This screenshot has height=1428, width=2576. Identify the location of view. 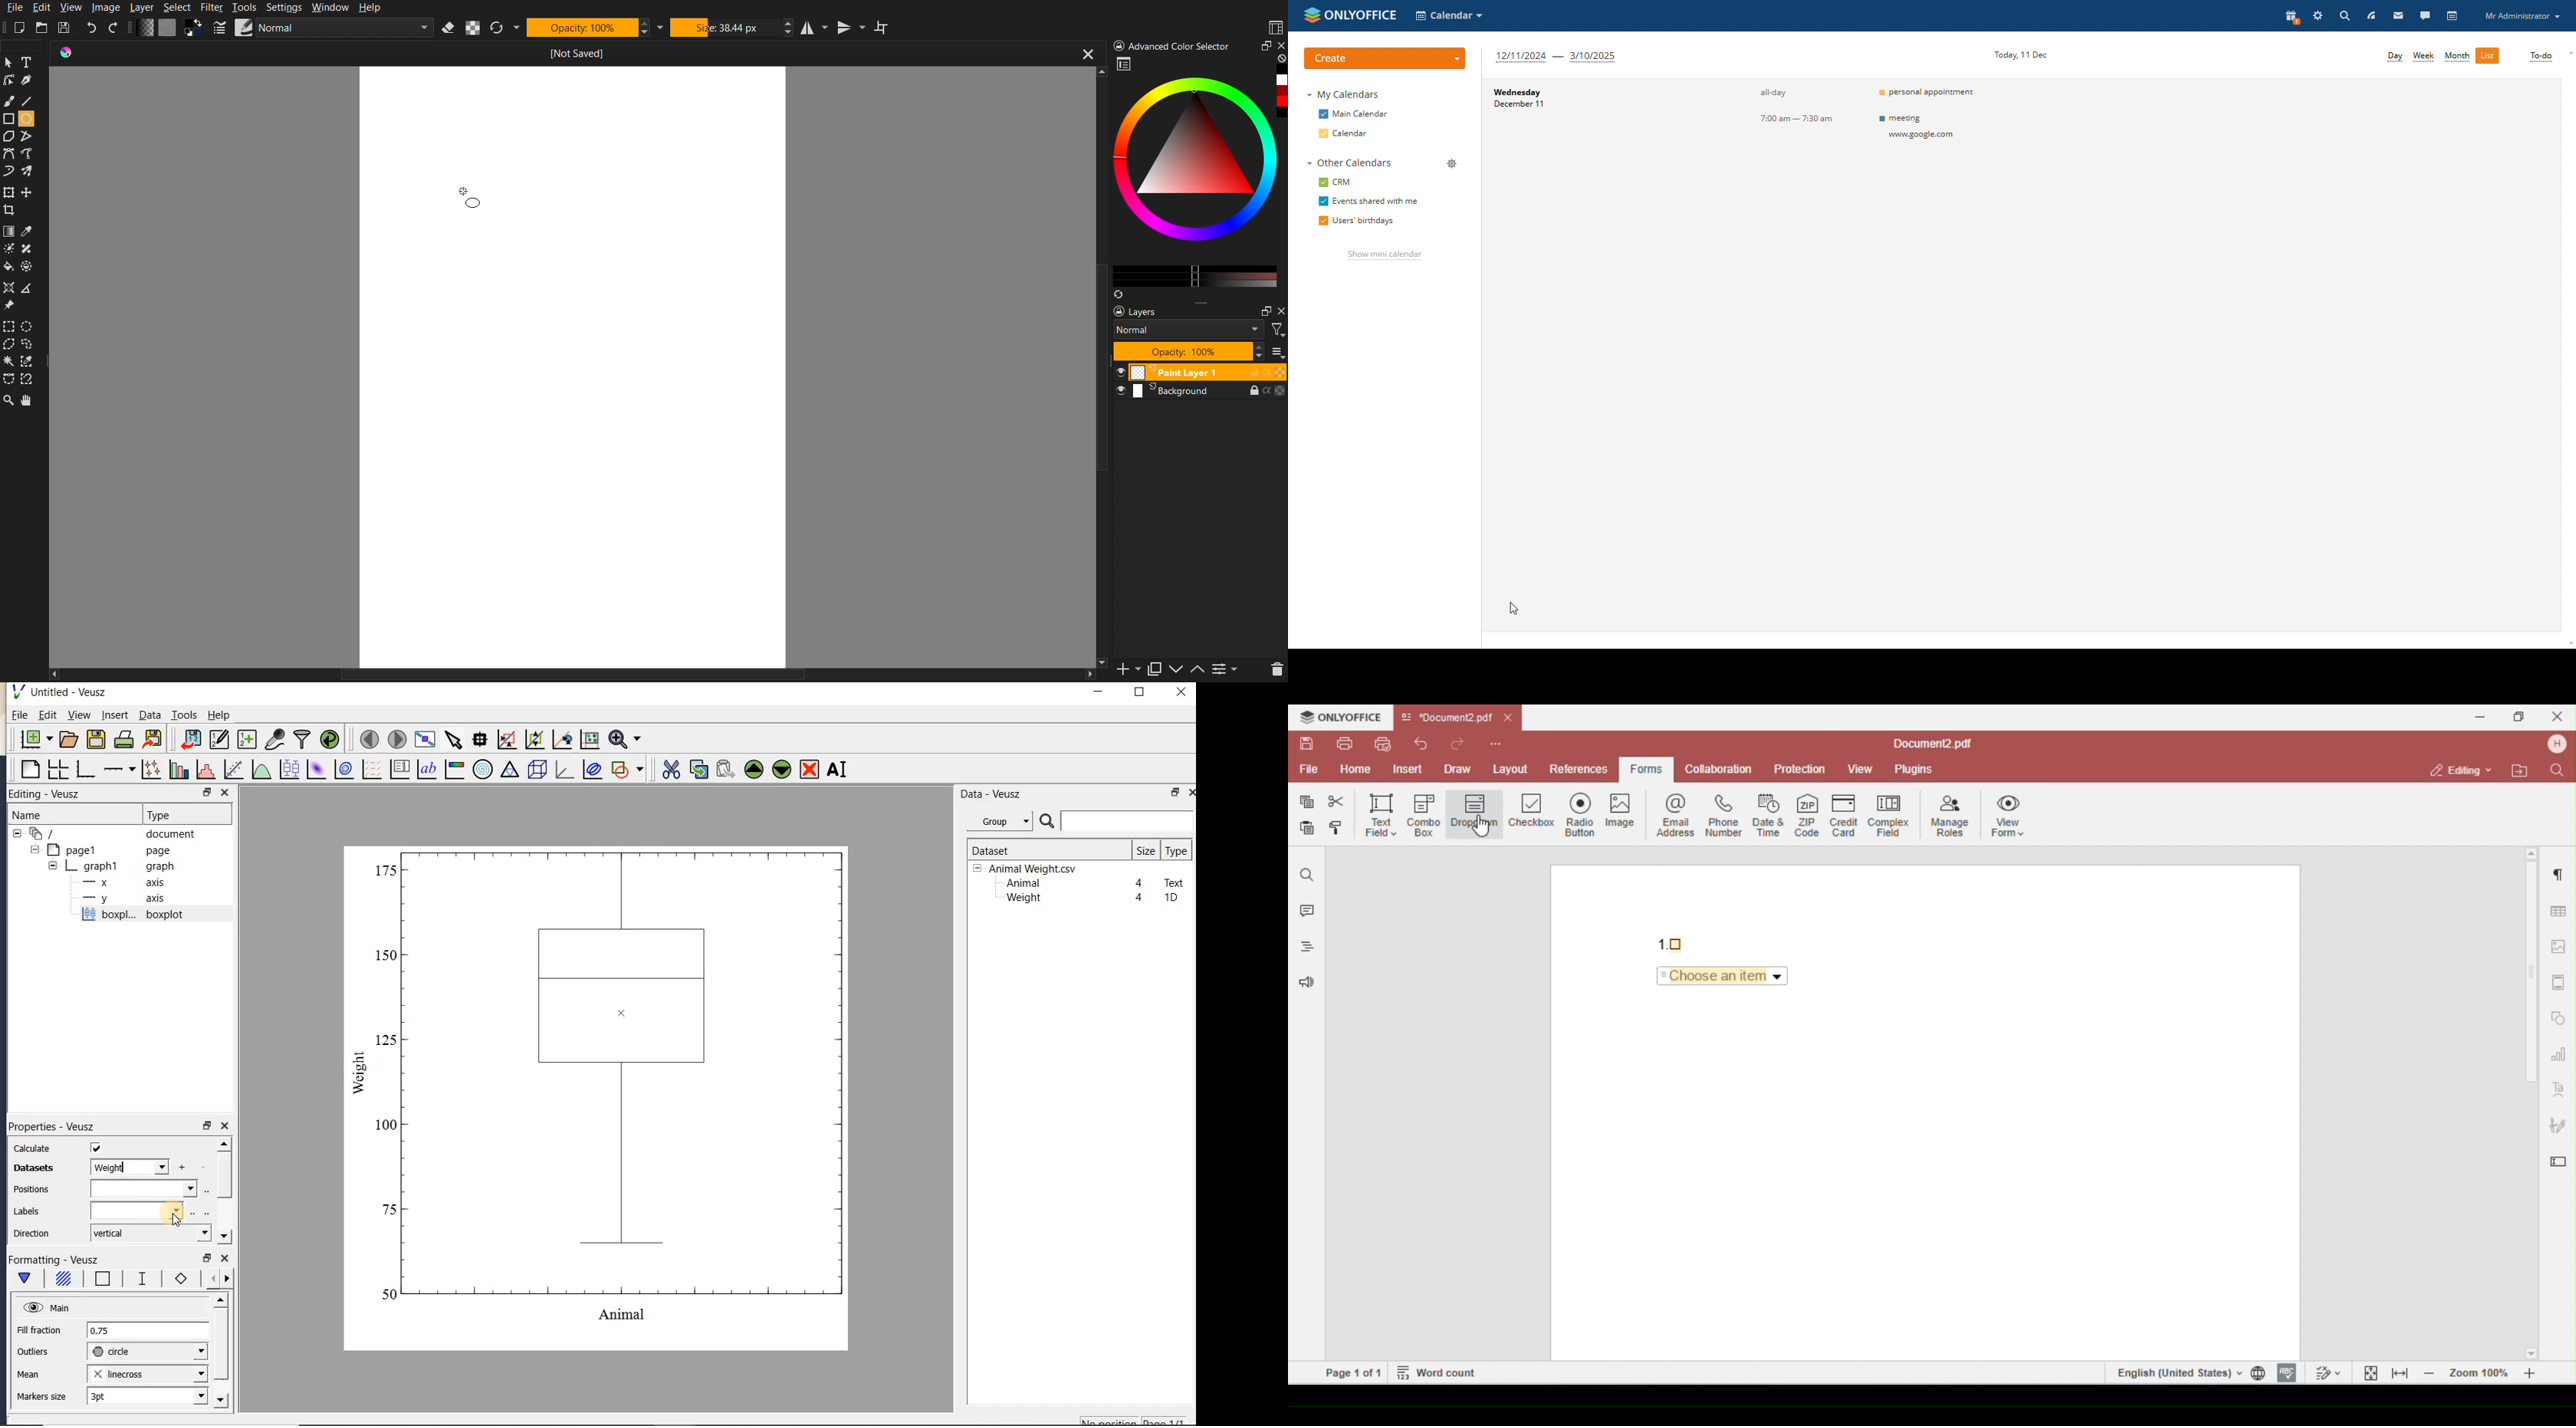
(78, 717).